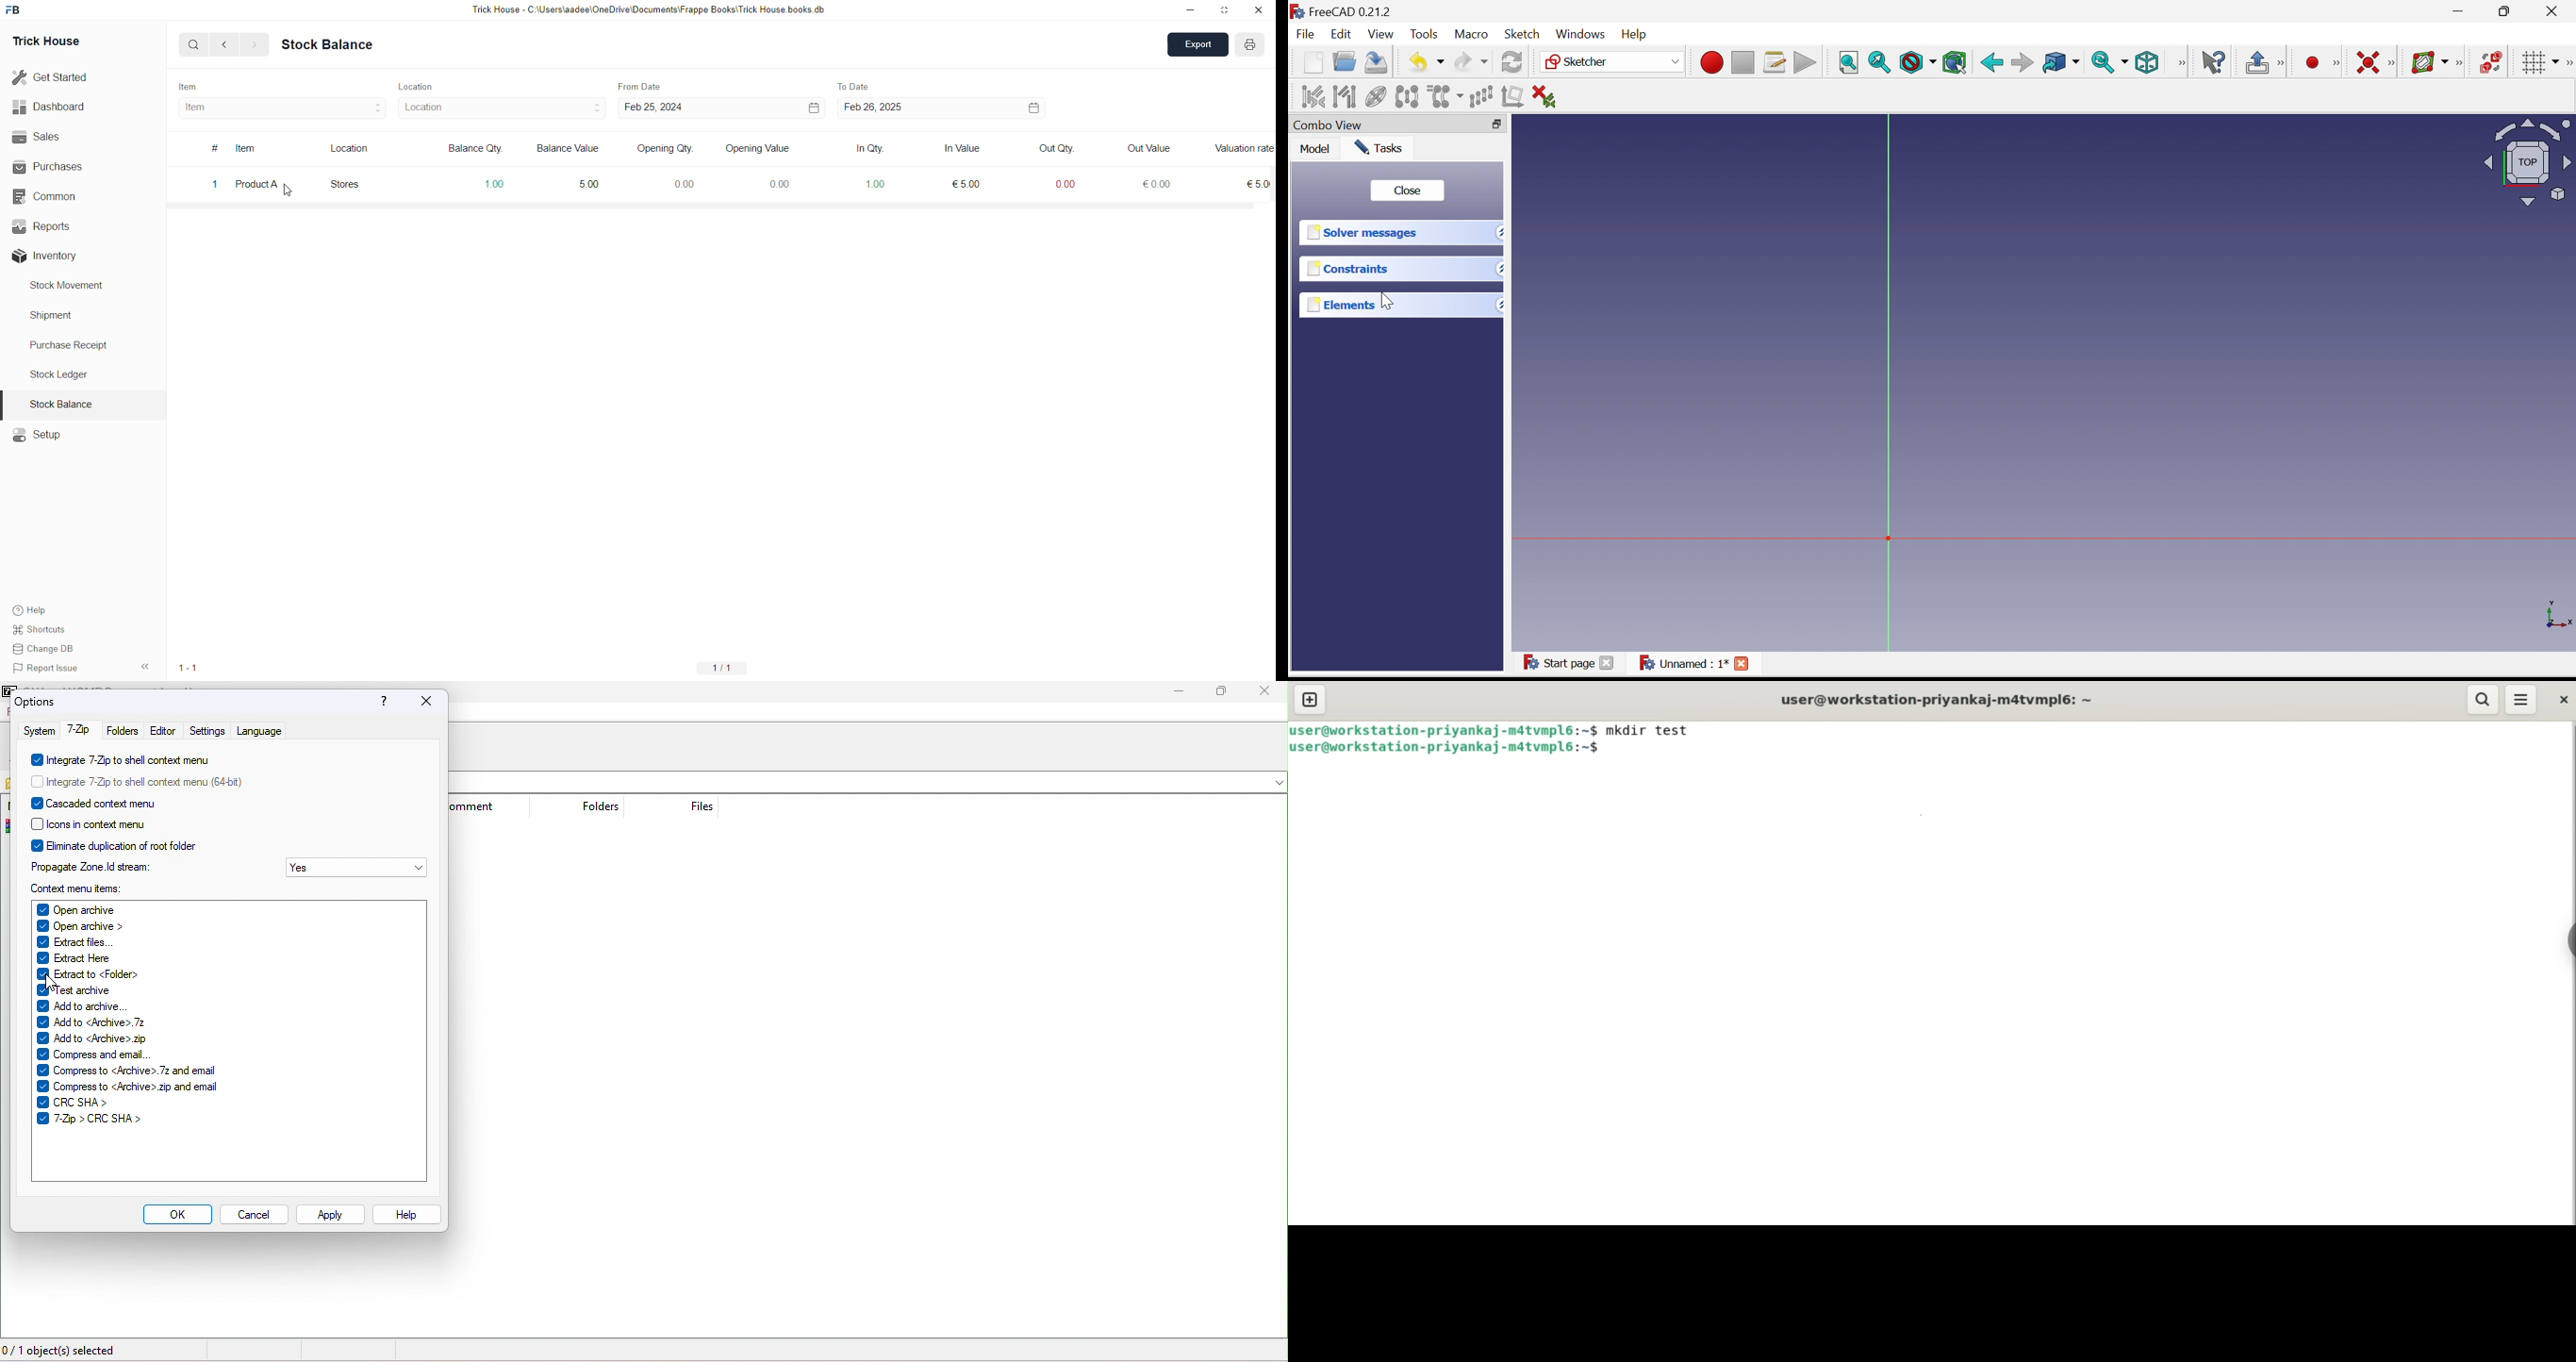 The width and height of the screenshot is (2576, 1372). What do you see at coordinates (1514, 63) in the screenshot?
I see `Refresh` at bounding box center [1514, 63].